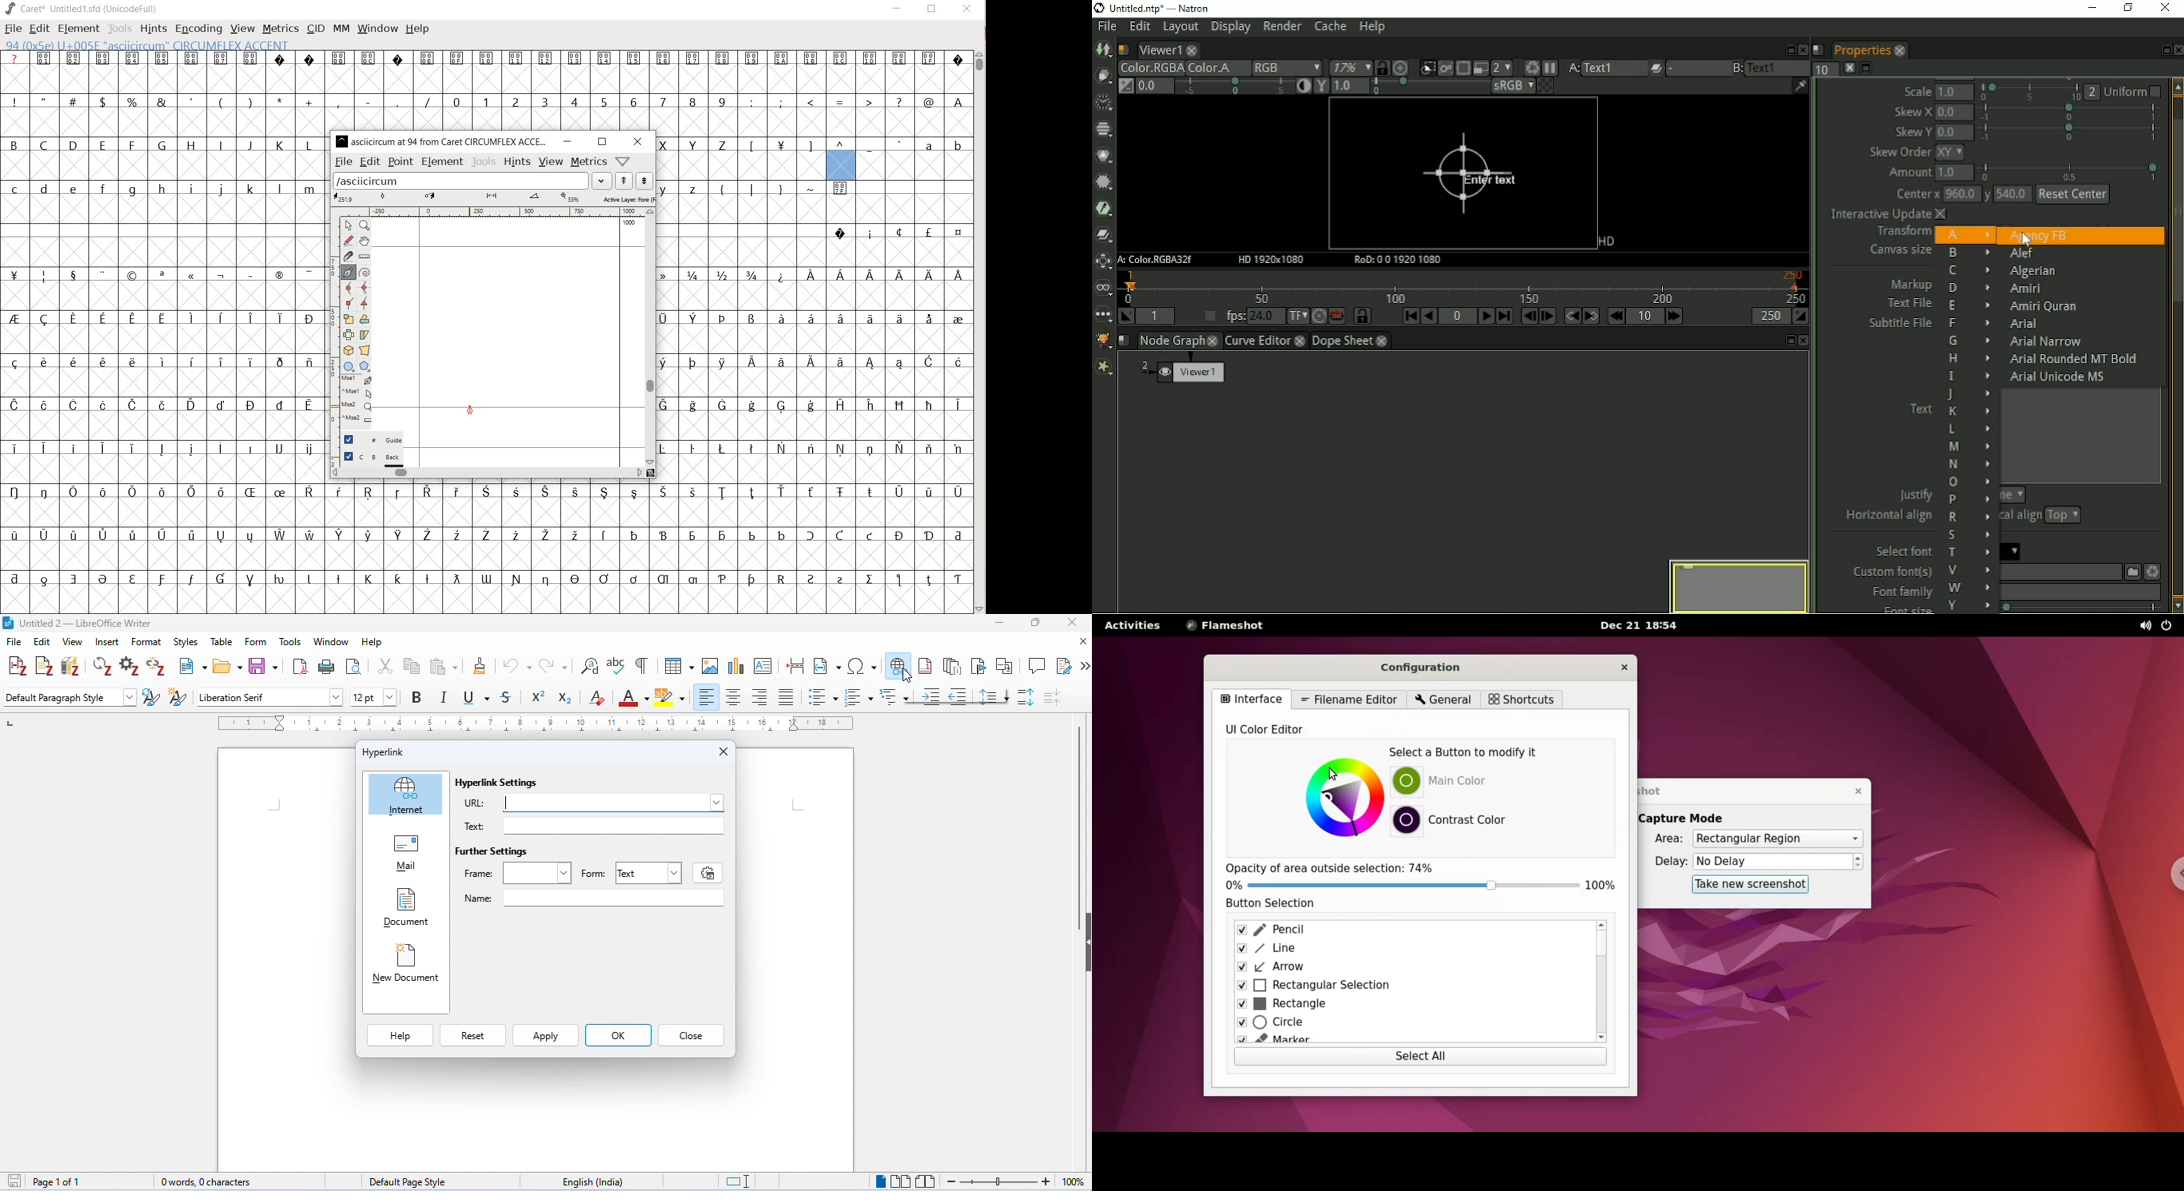 The width and height of the screenshot is (2184, 1204). What do you see at coordinates (373, 643) in the screenshot?
I see `help` at bounding box center [373, 643].